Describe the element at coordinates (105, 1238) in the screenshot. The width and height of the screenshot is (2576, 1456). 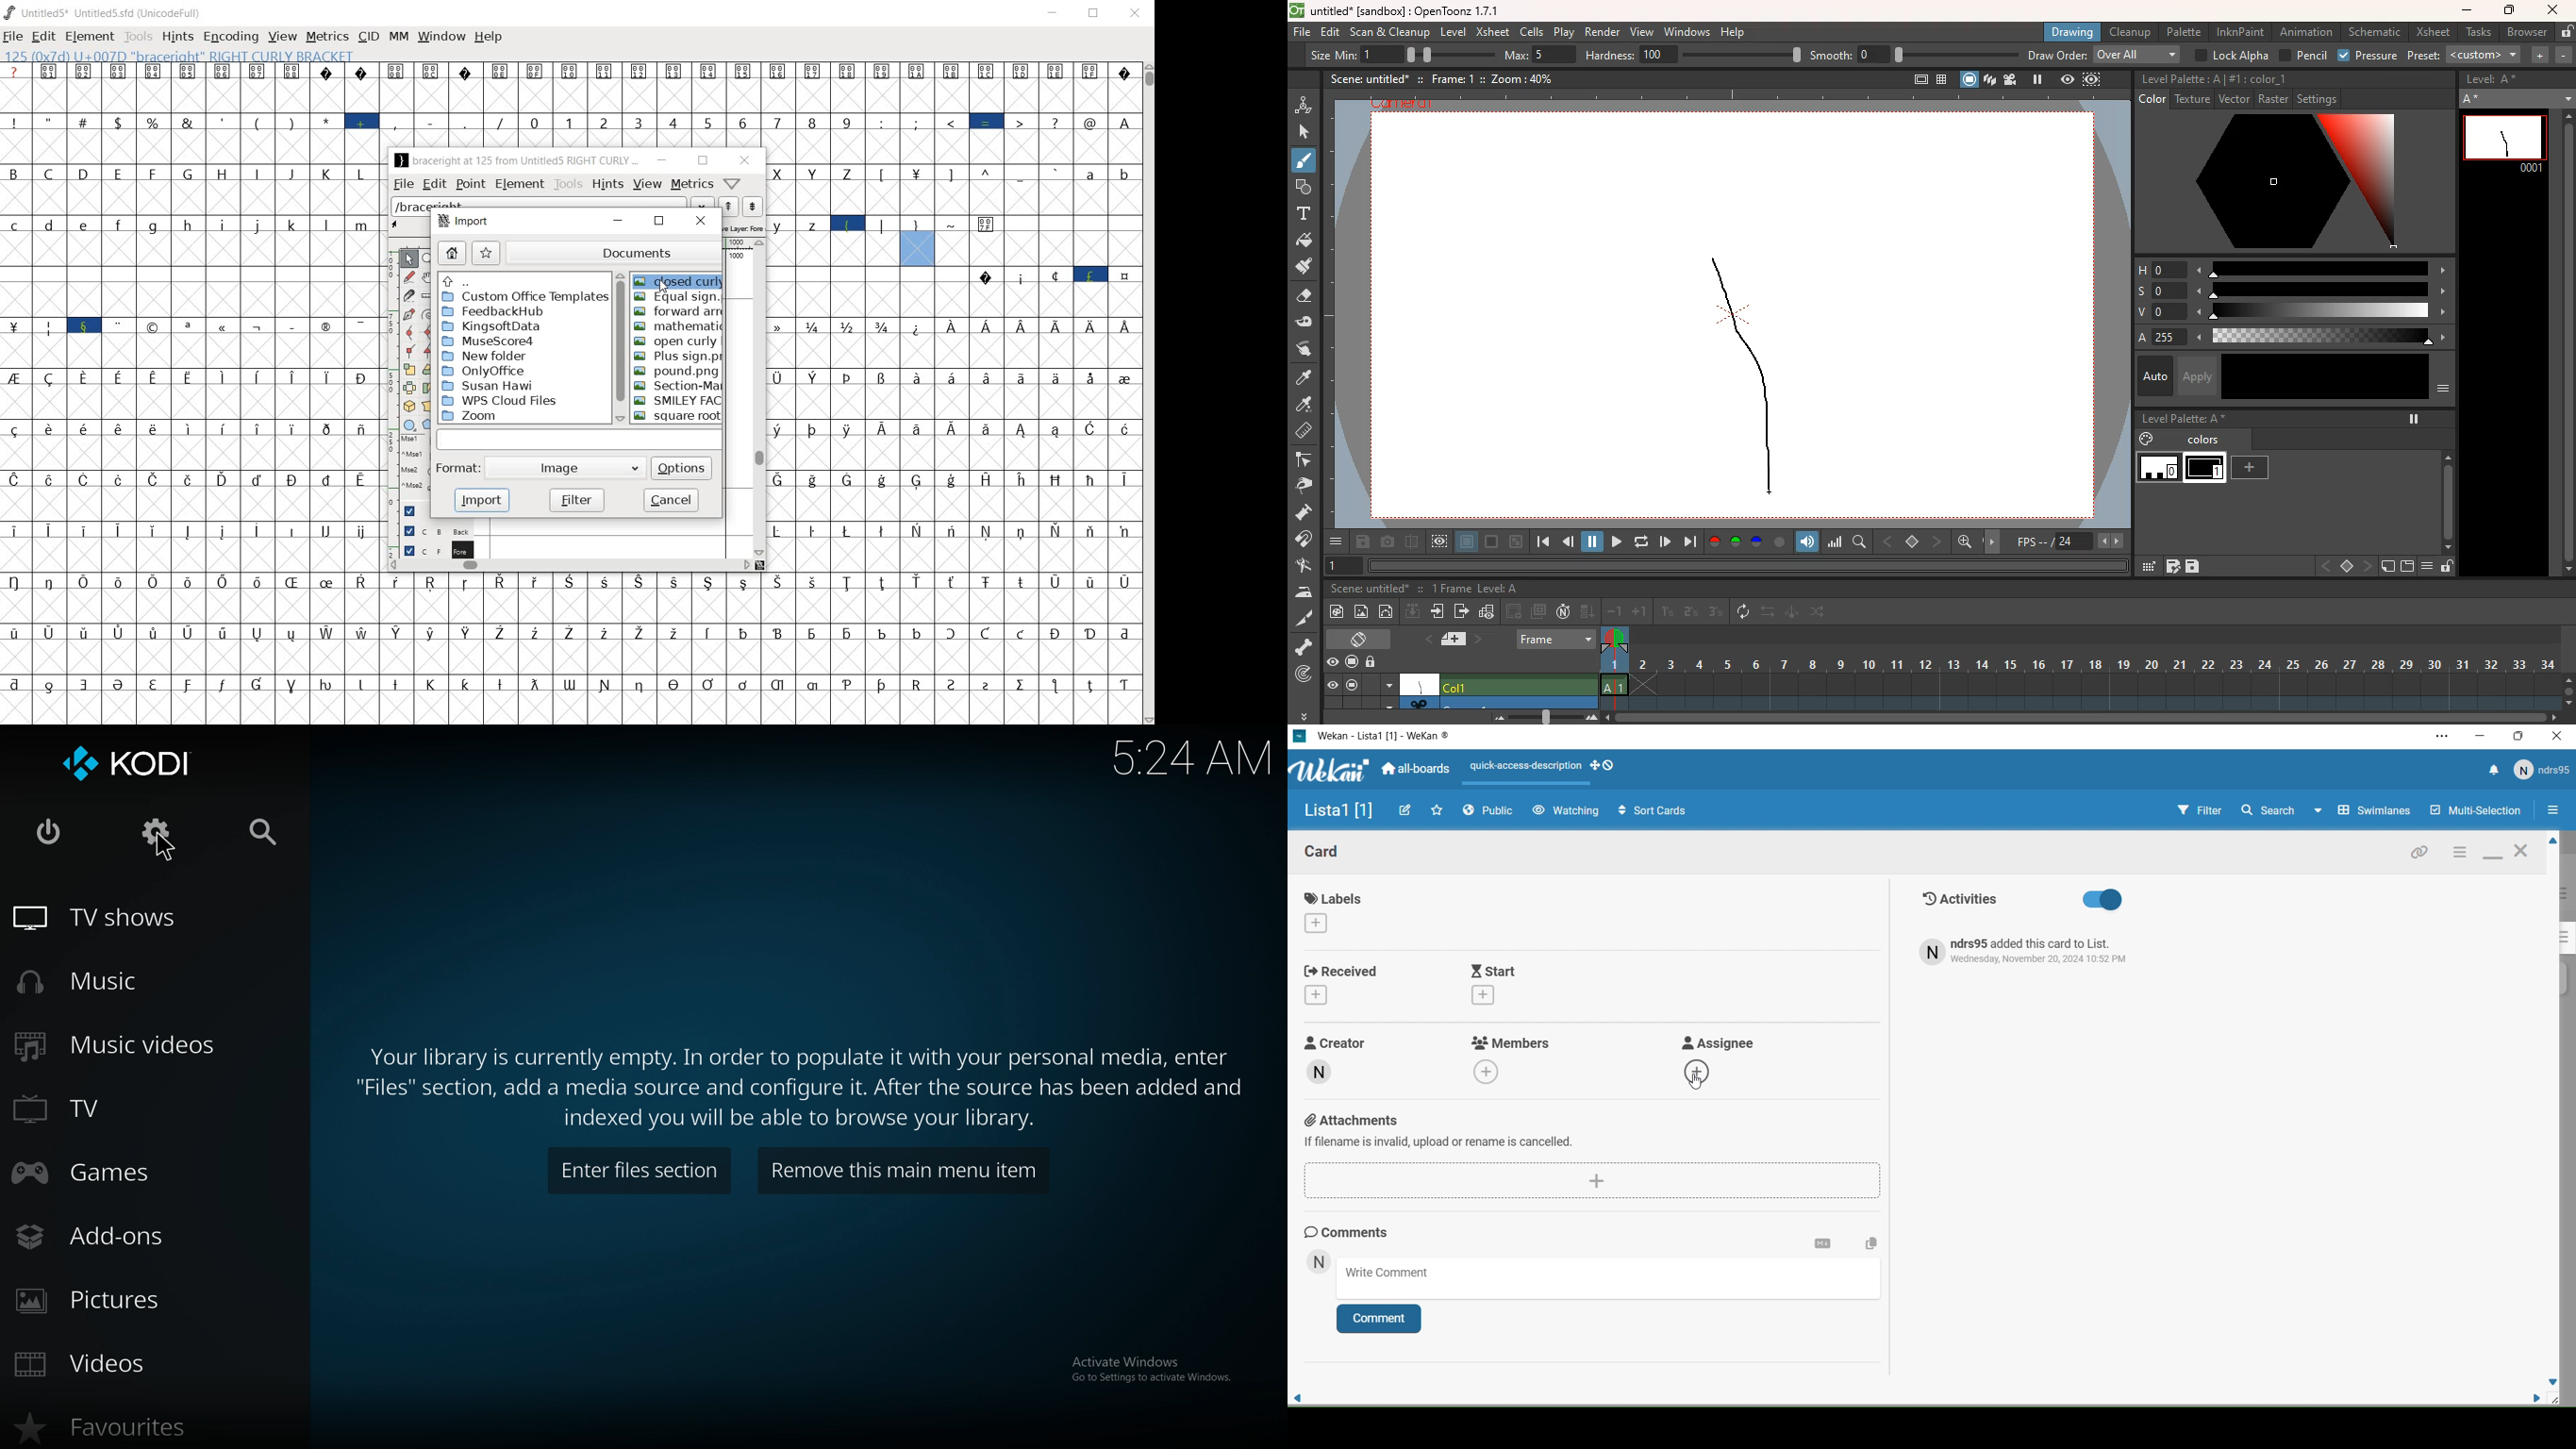
I see `add ons` at that location.